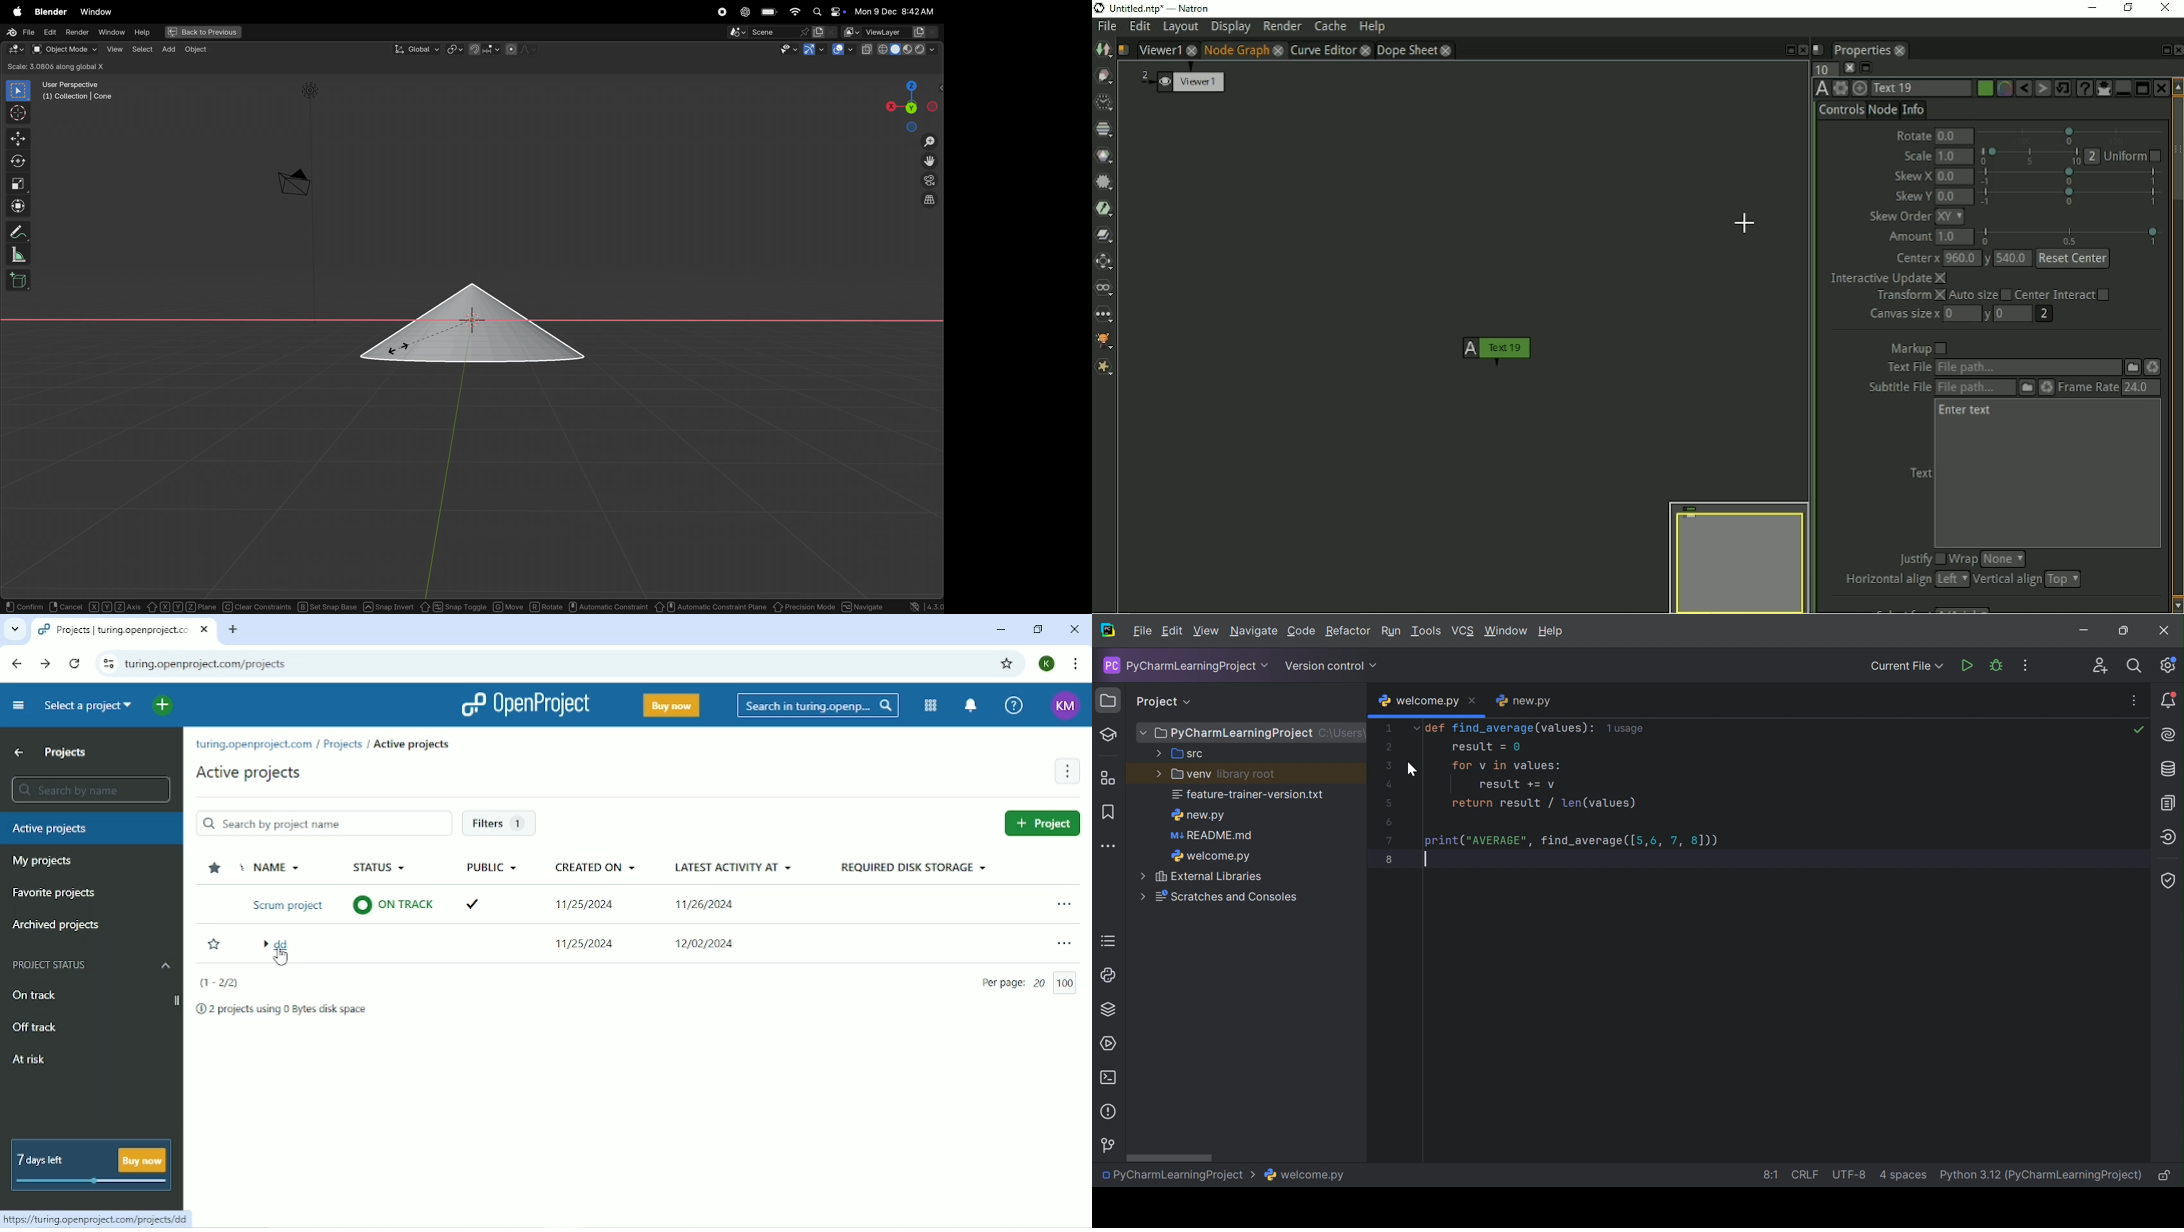  I want to click on Navigate, so click(862, 605).